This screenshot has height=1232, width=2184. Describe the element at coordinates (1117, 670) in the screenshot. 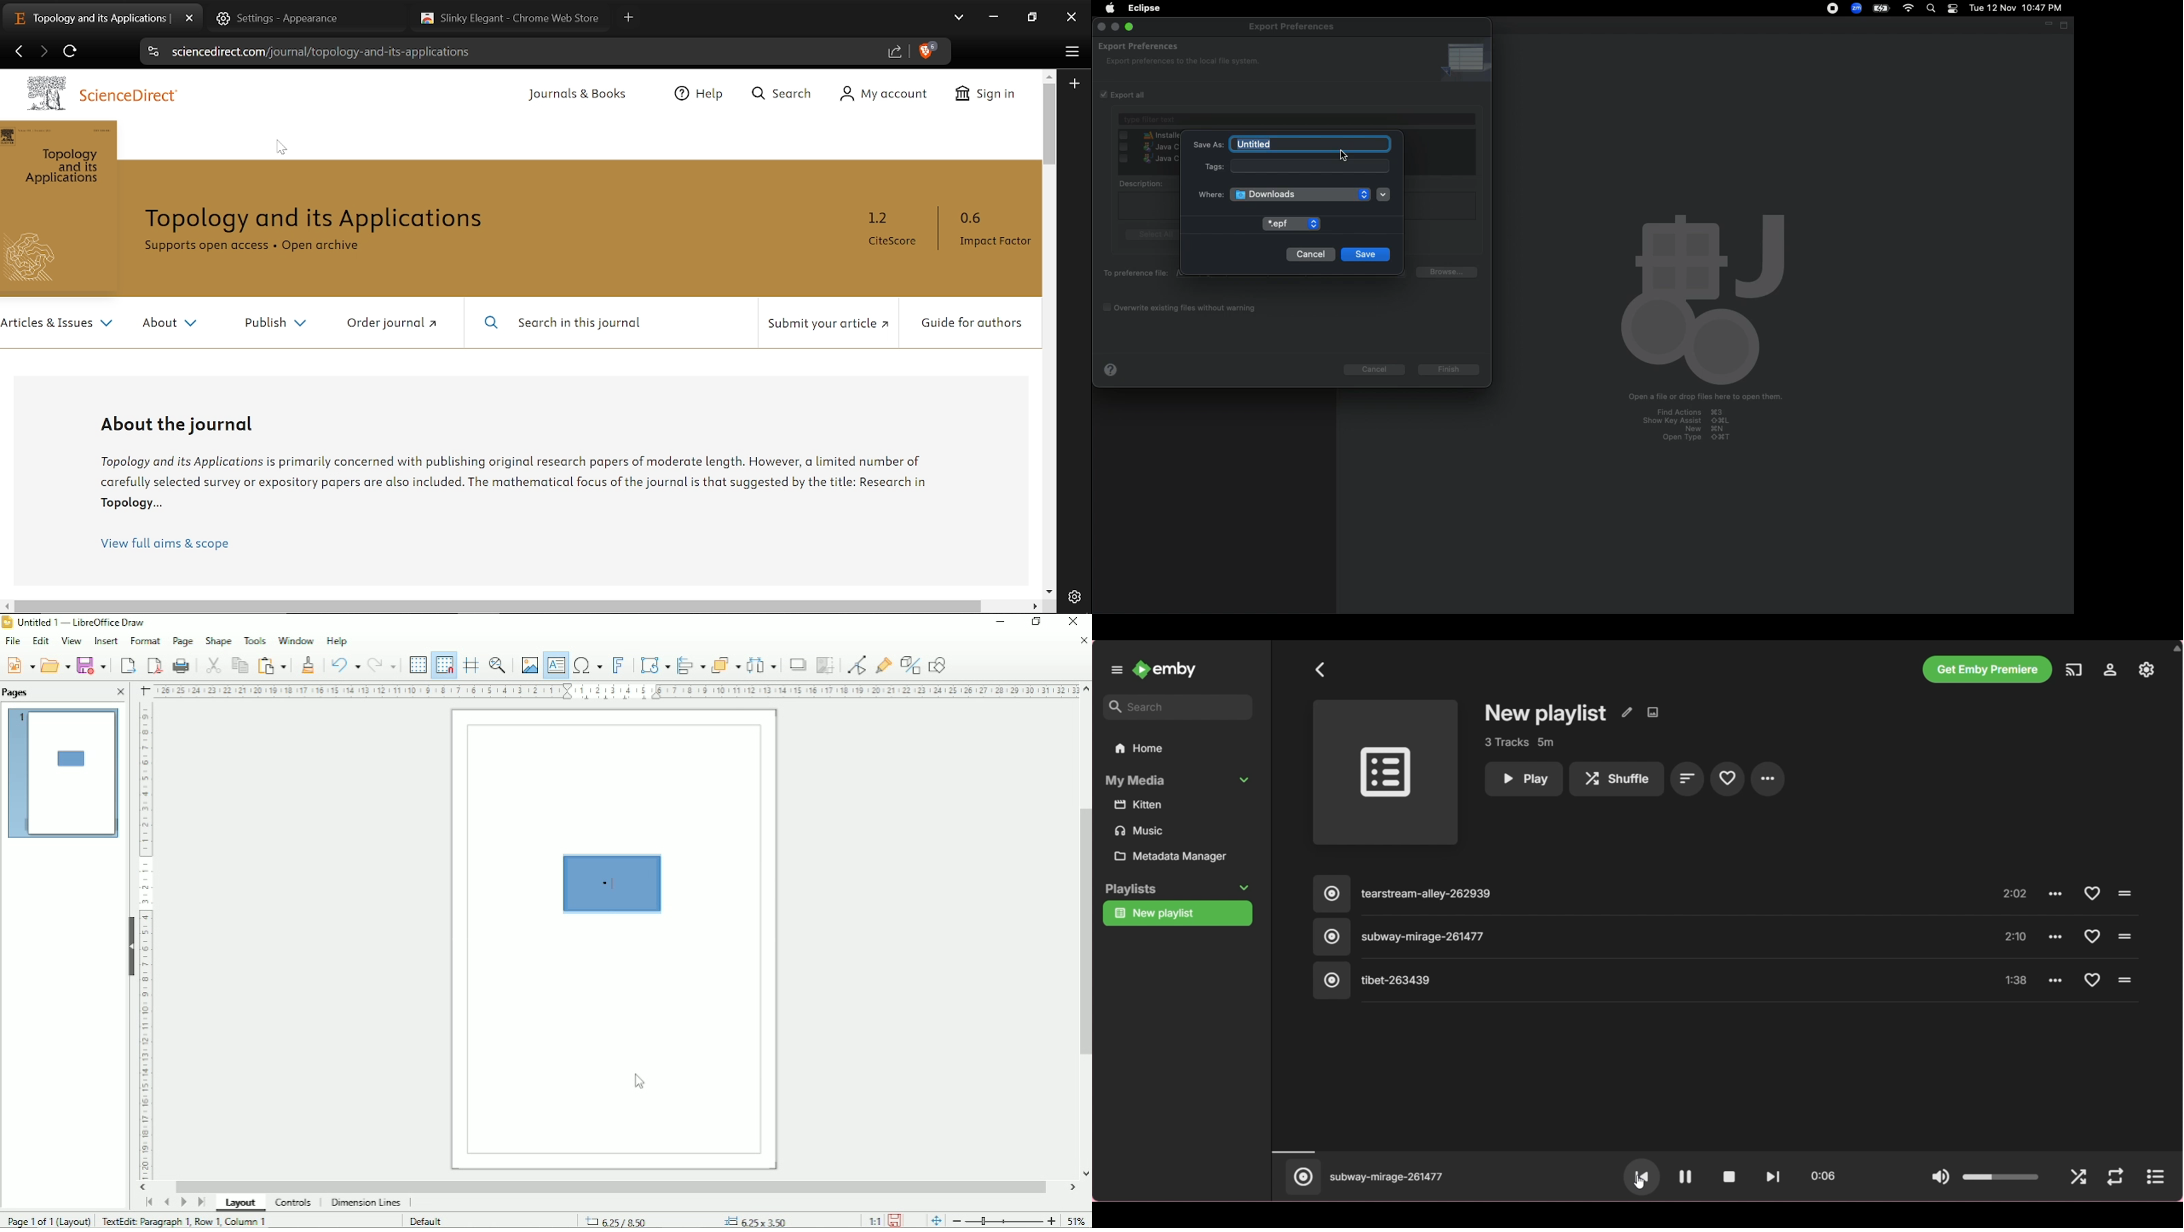

I see `Unpin left panel` at that location.